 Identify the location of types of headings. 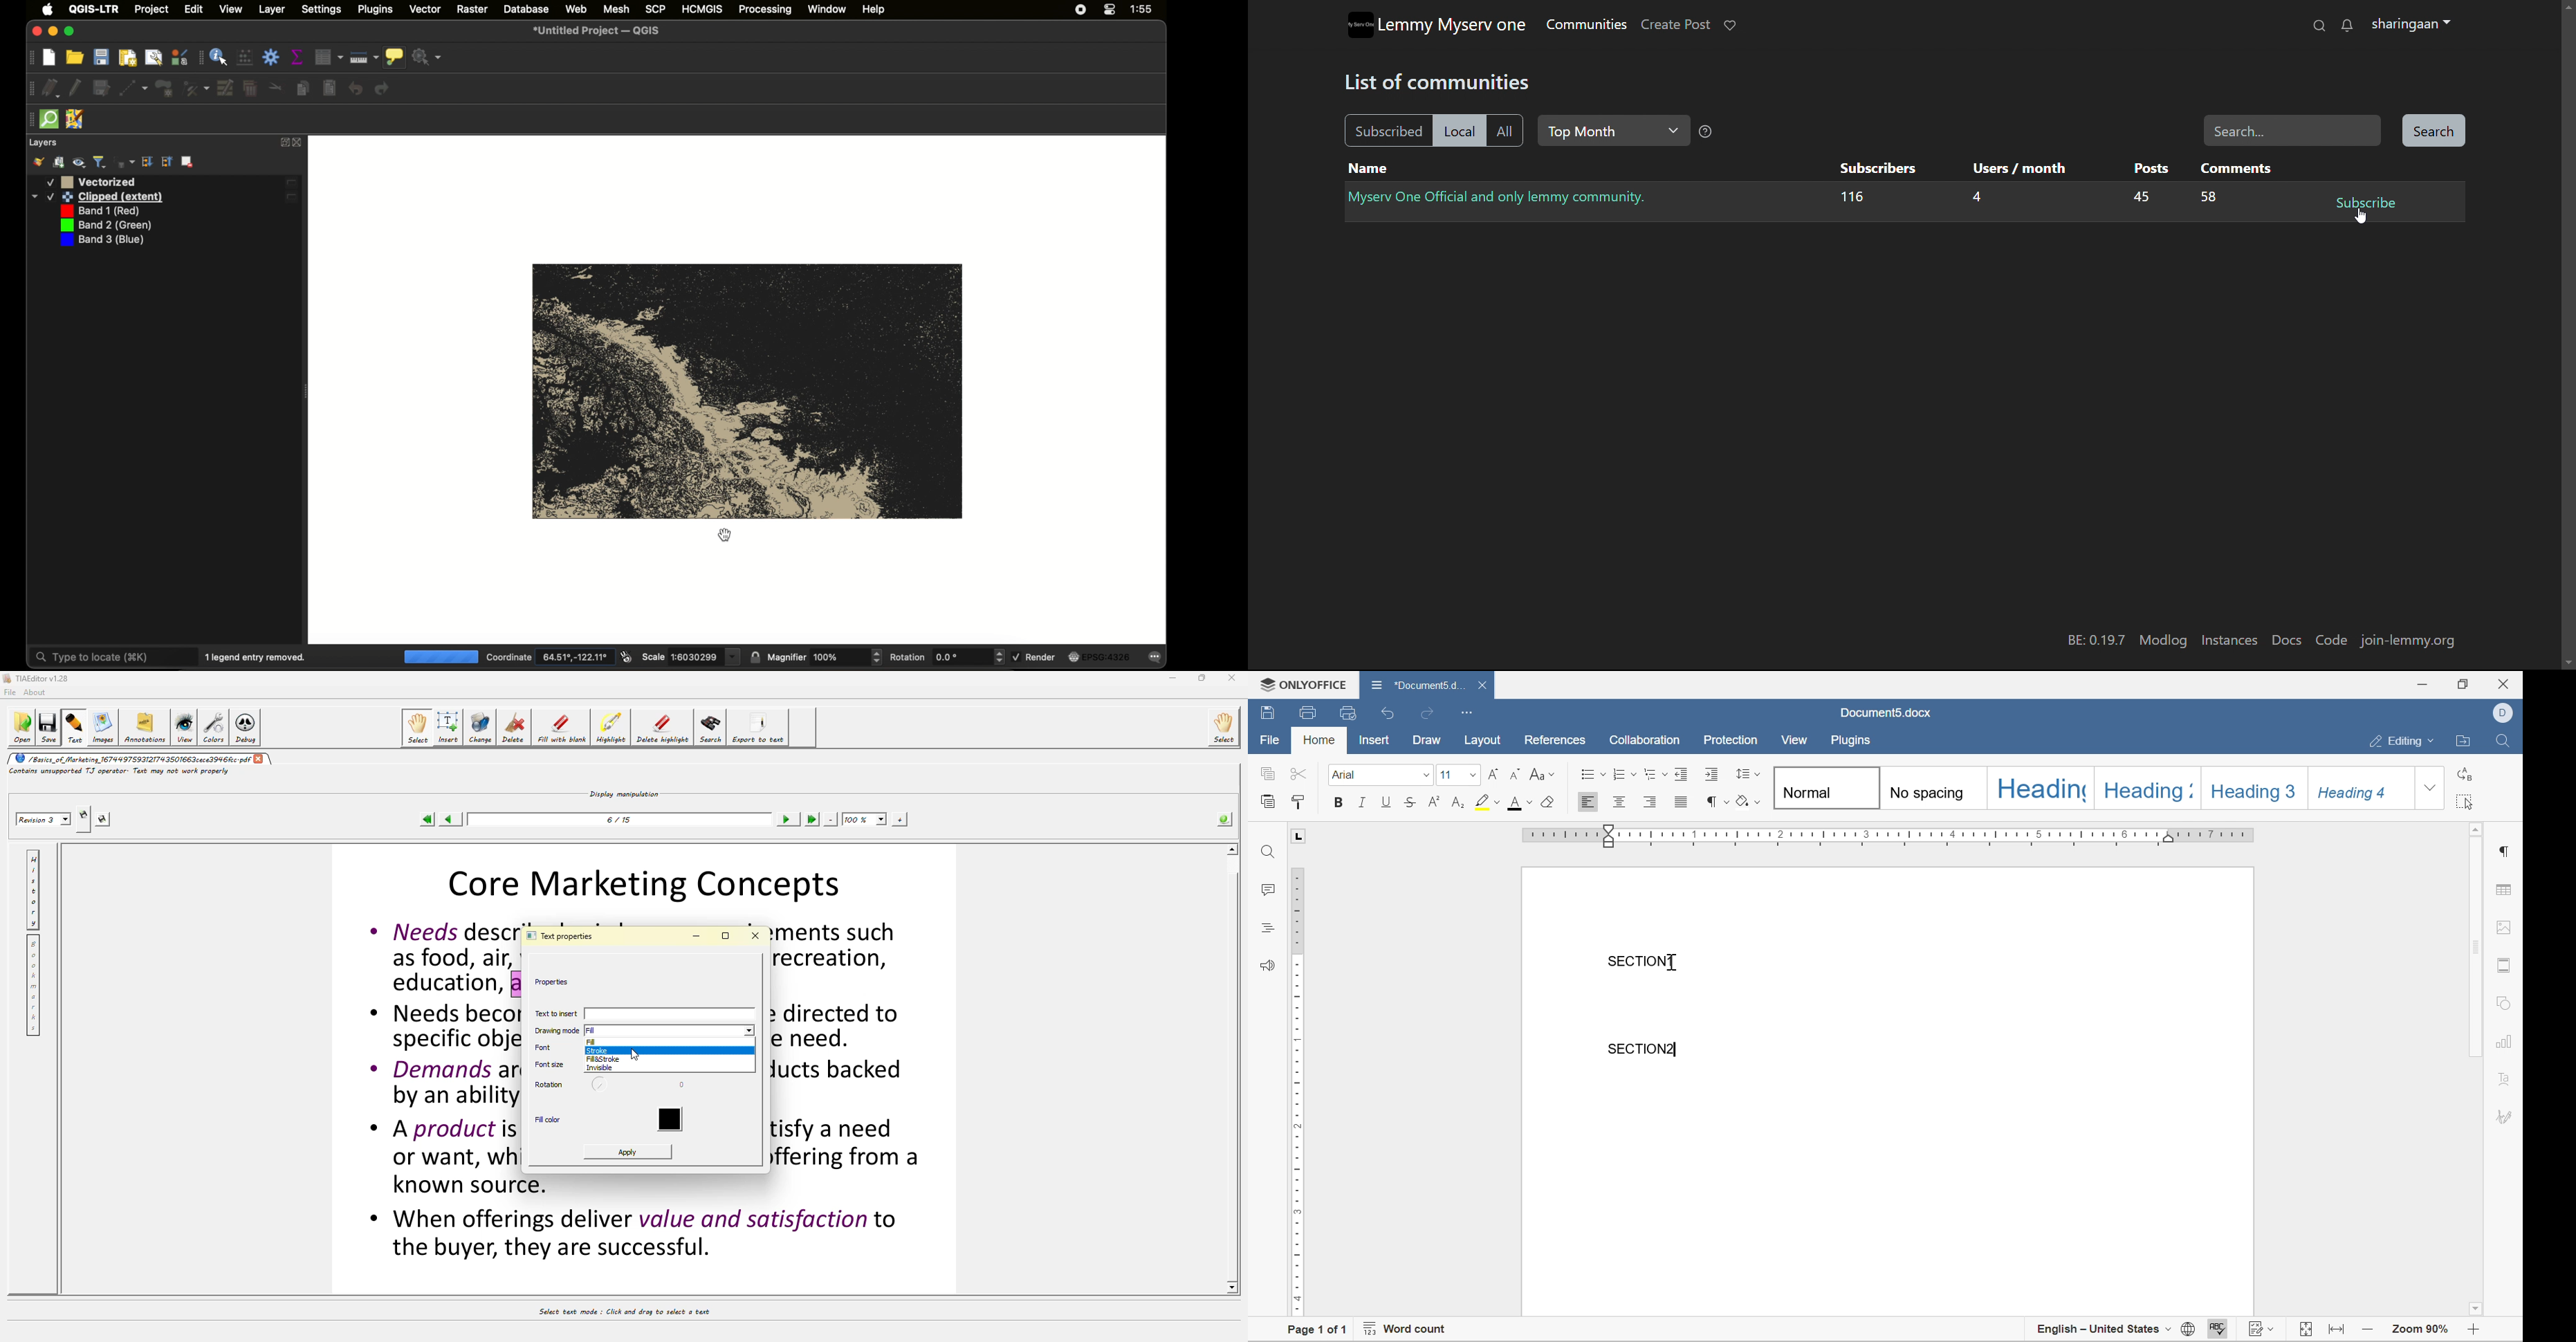
(2092, 787).